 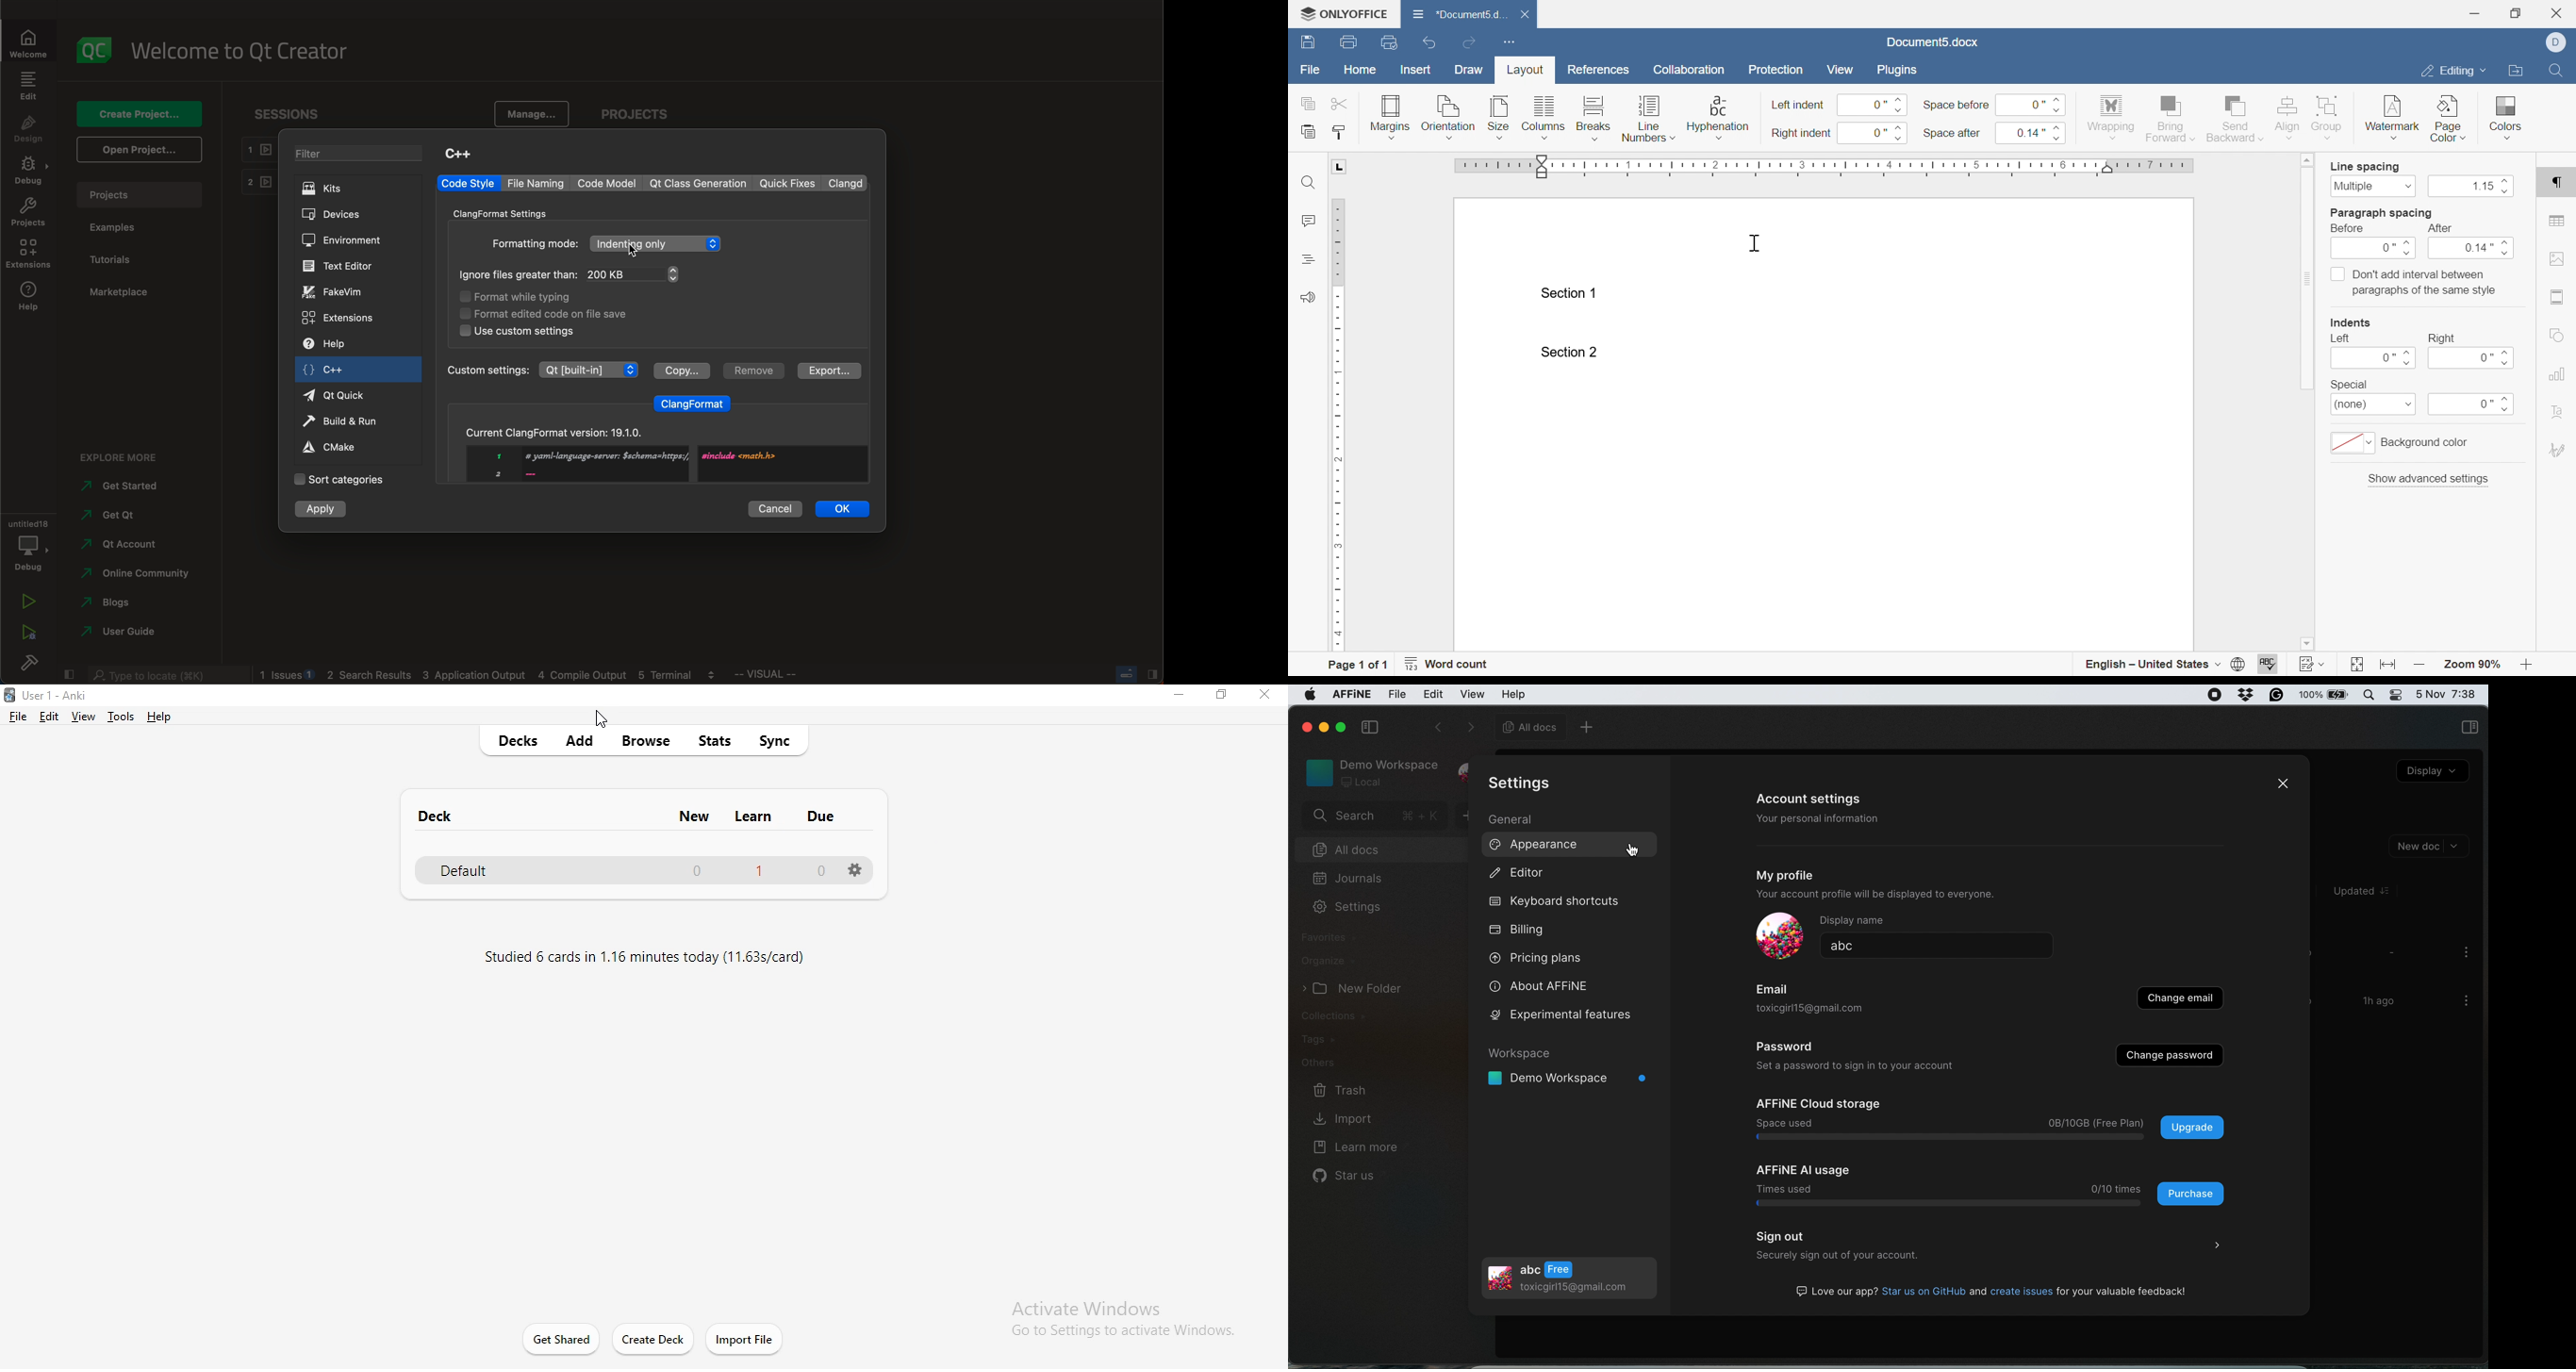 What do you see at coordinates (607, 244) in the screenshot?
I see `FORMATING Mode` at bounding box center [607, 244].